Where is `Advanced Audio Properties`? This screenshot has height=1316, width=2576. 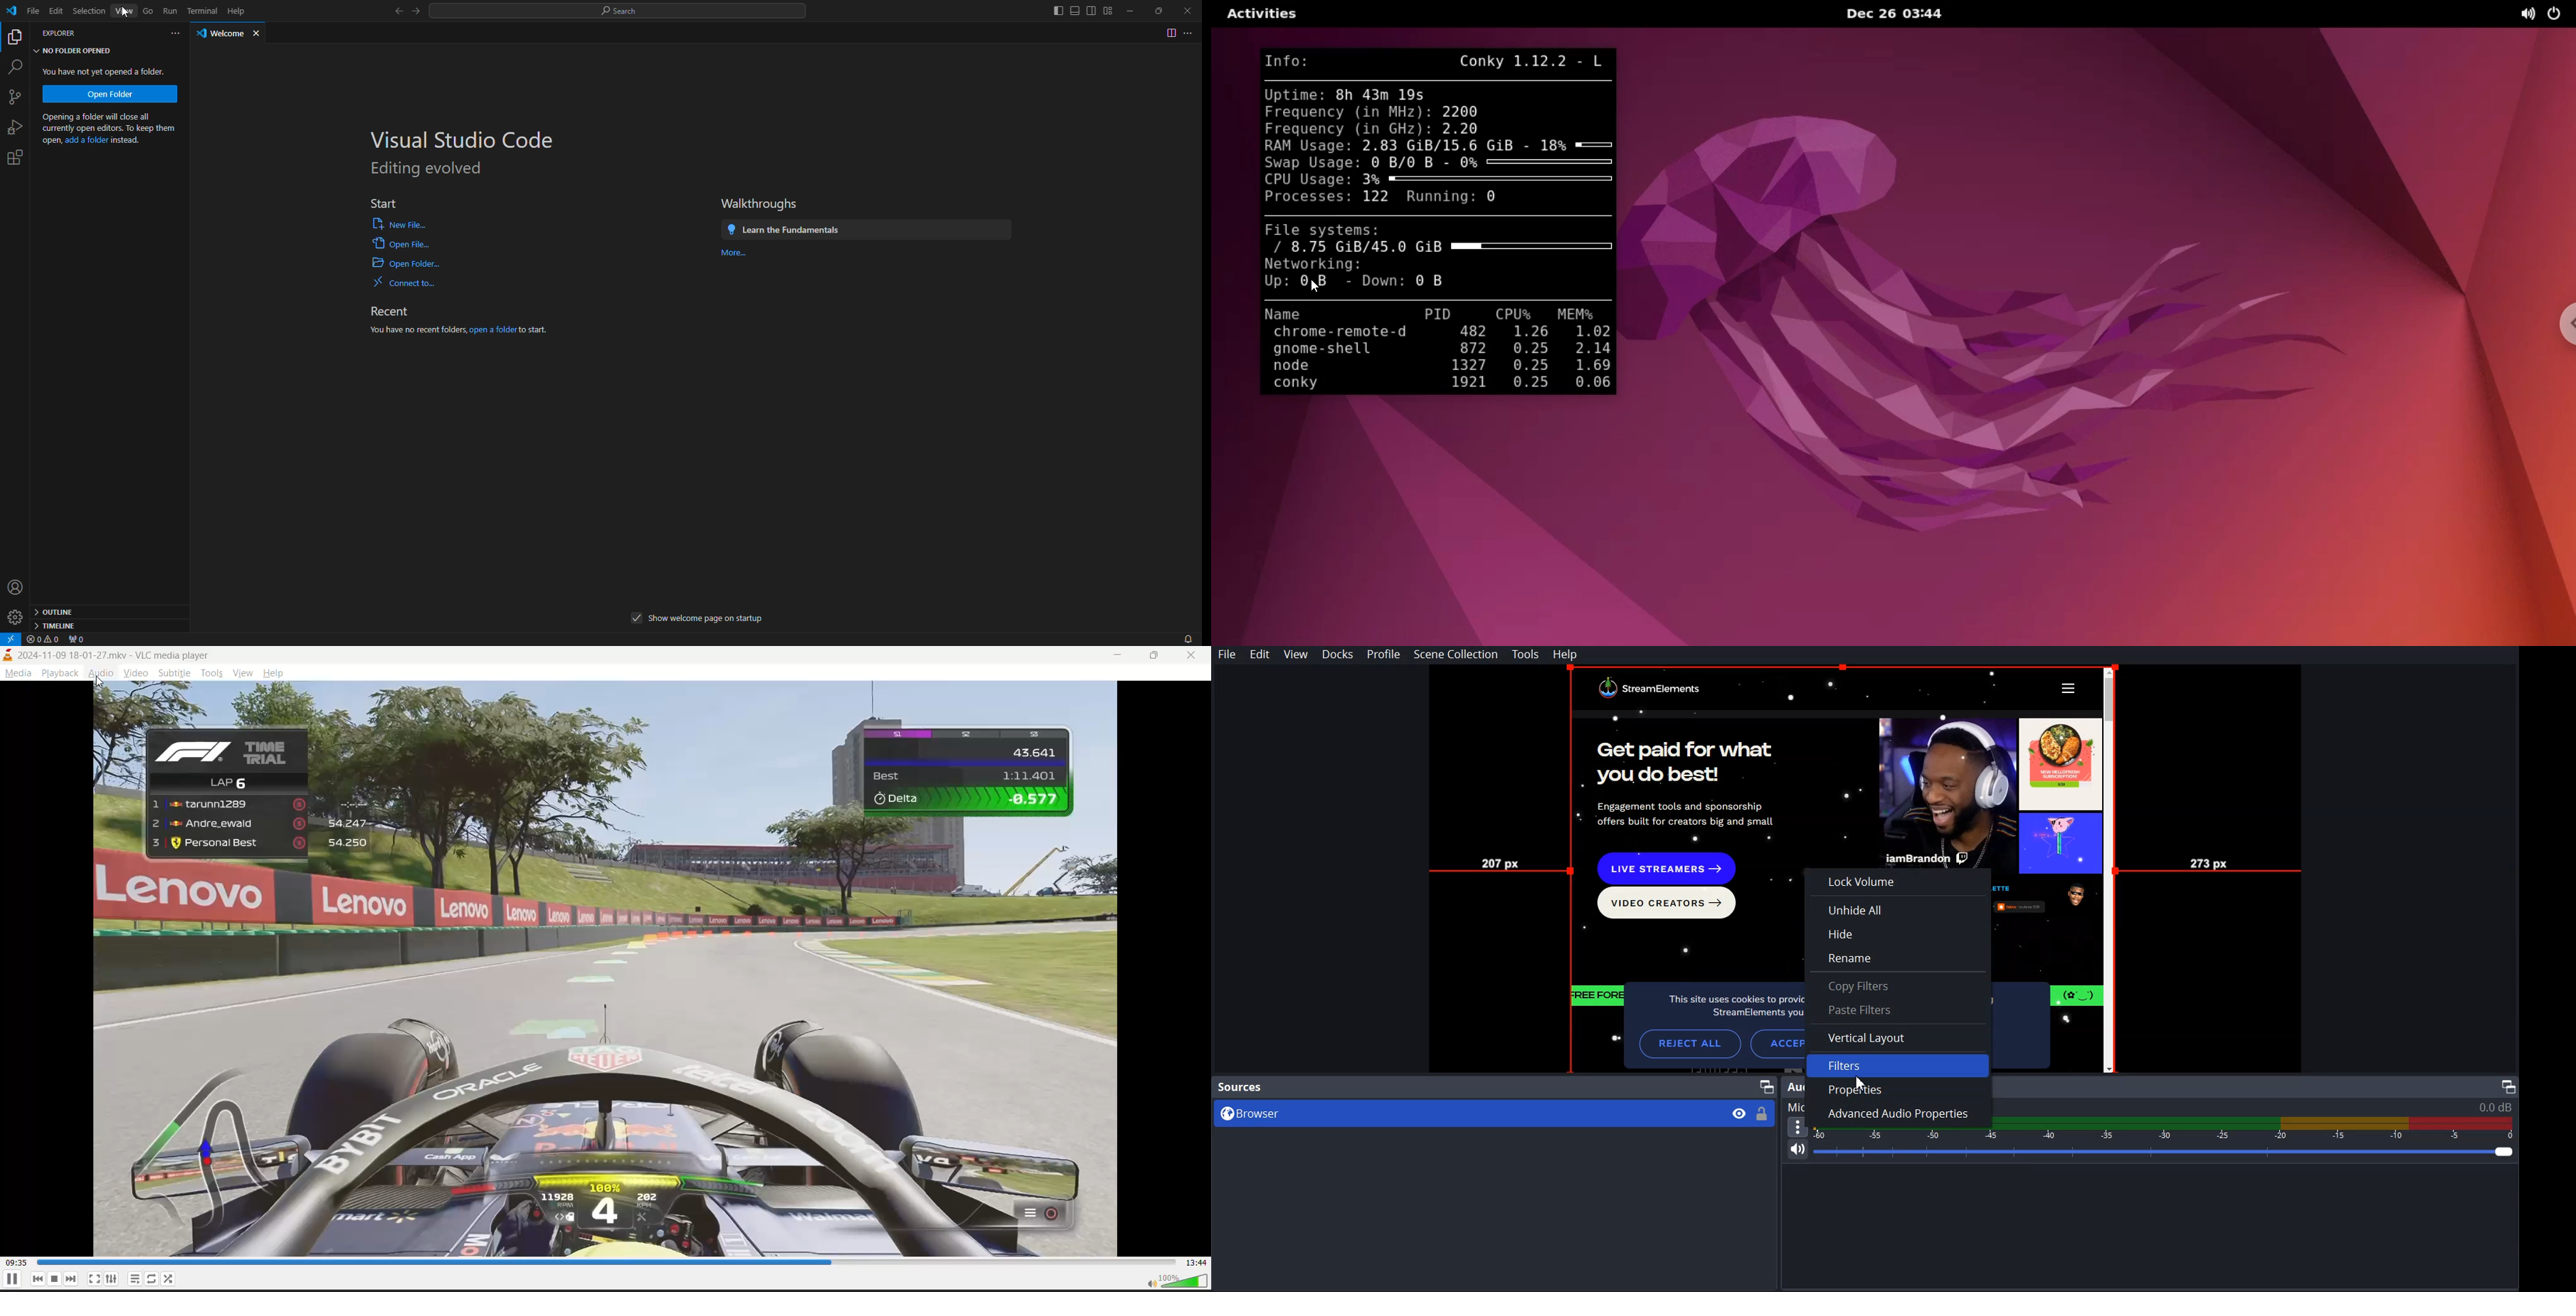 Advanced Audio Properties is located at coordinates (1897, 1115).